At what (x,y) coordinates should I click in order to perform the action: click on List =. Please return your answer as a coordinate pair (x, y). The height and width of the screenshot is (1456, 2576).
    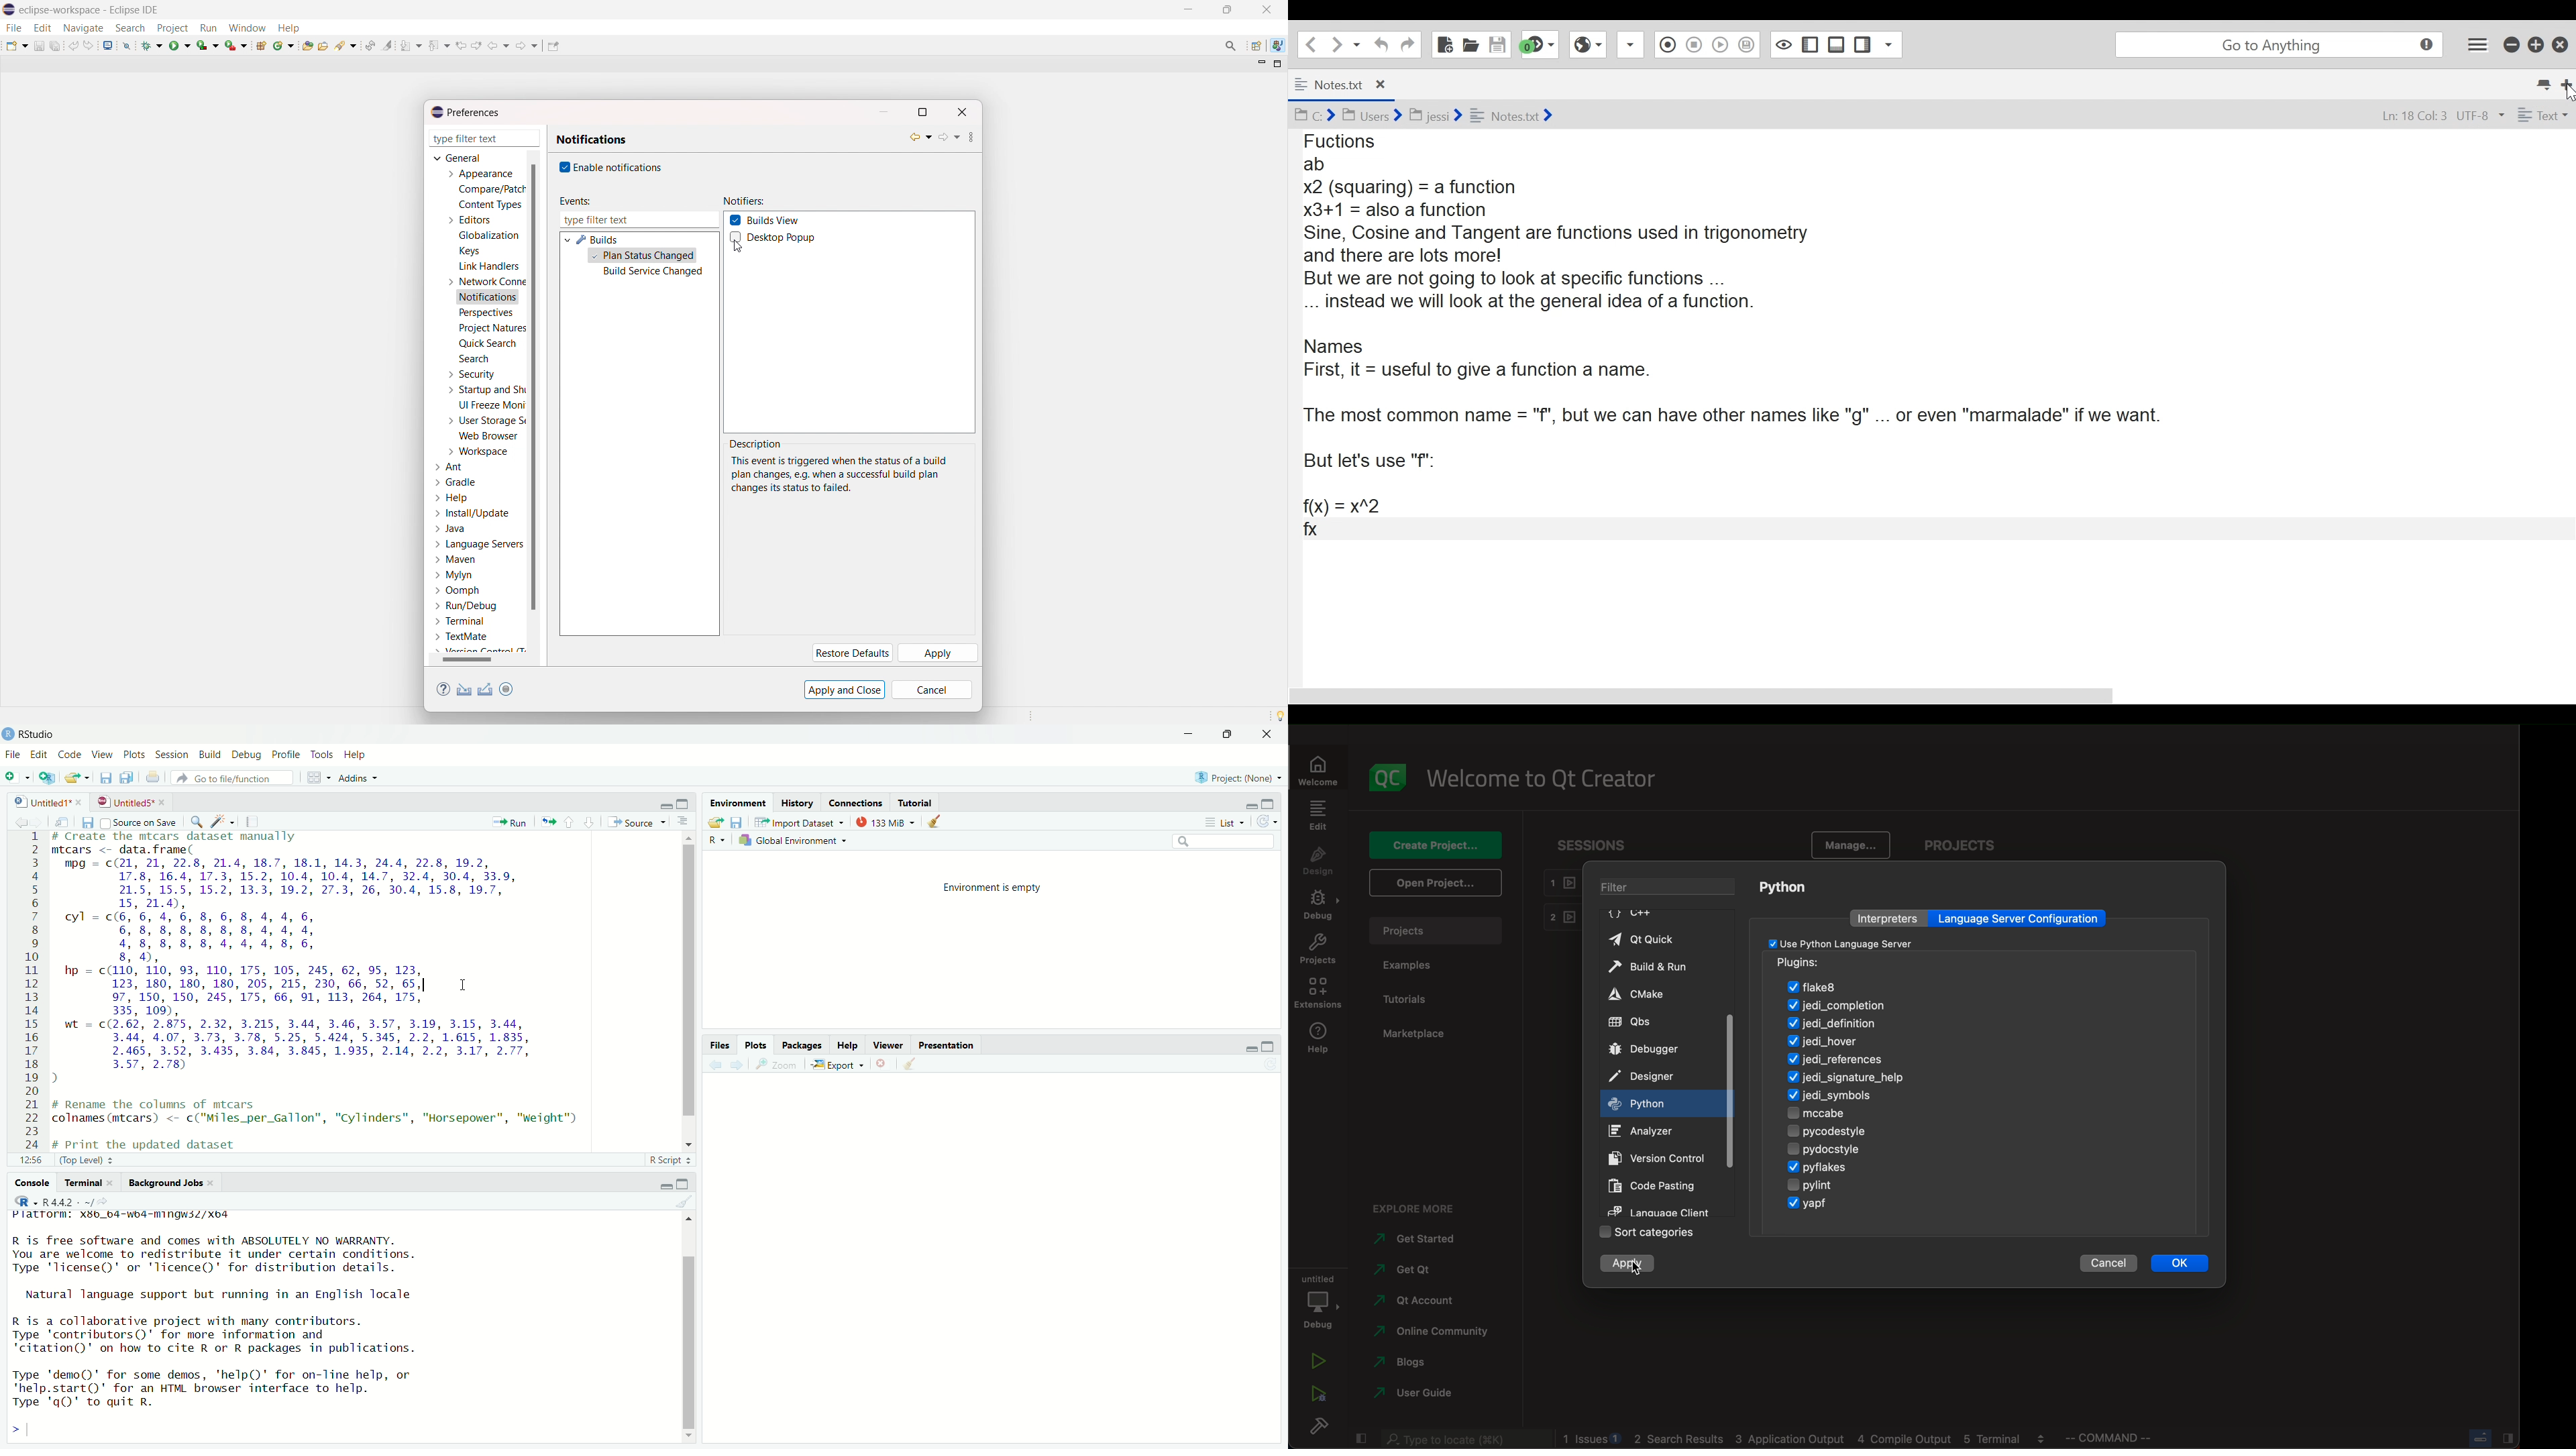
    Looking at the image, I should click on (1223, 822).